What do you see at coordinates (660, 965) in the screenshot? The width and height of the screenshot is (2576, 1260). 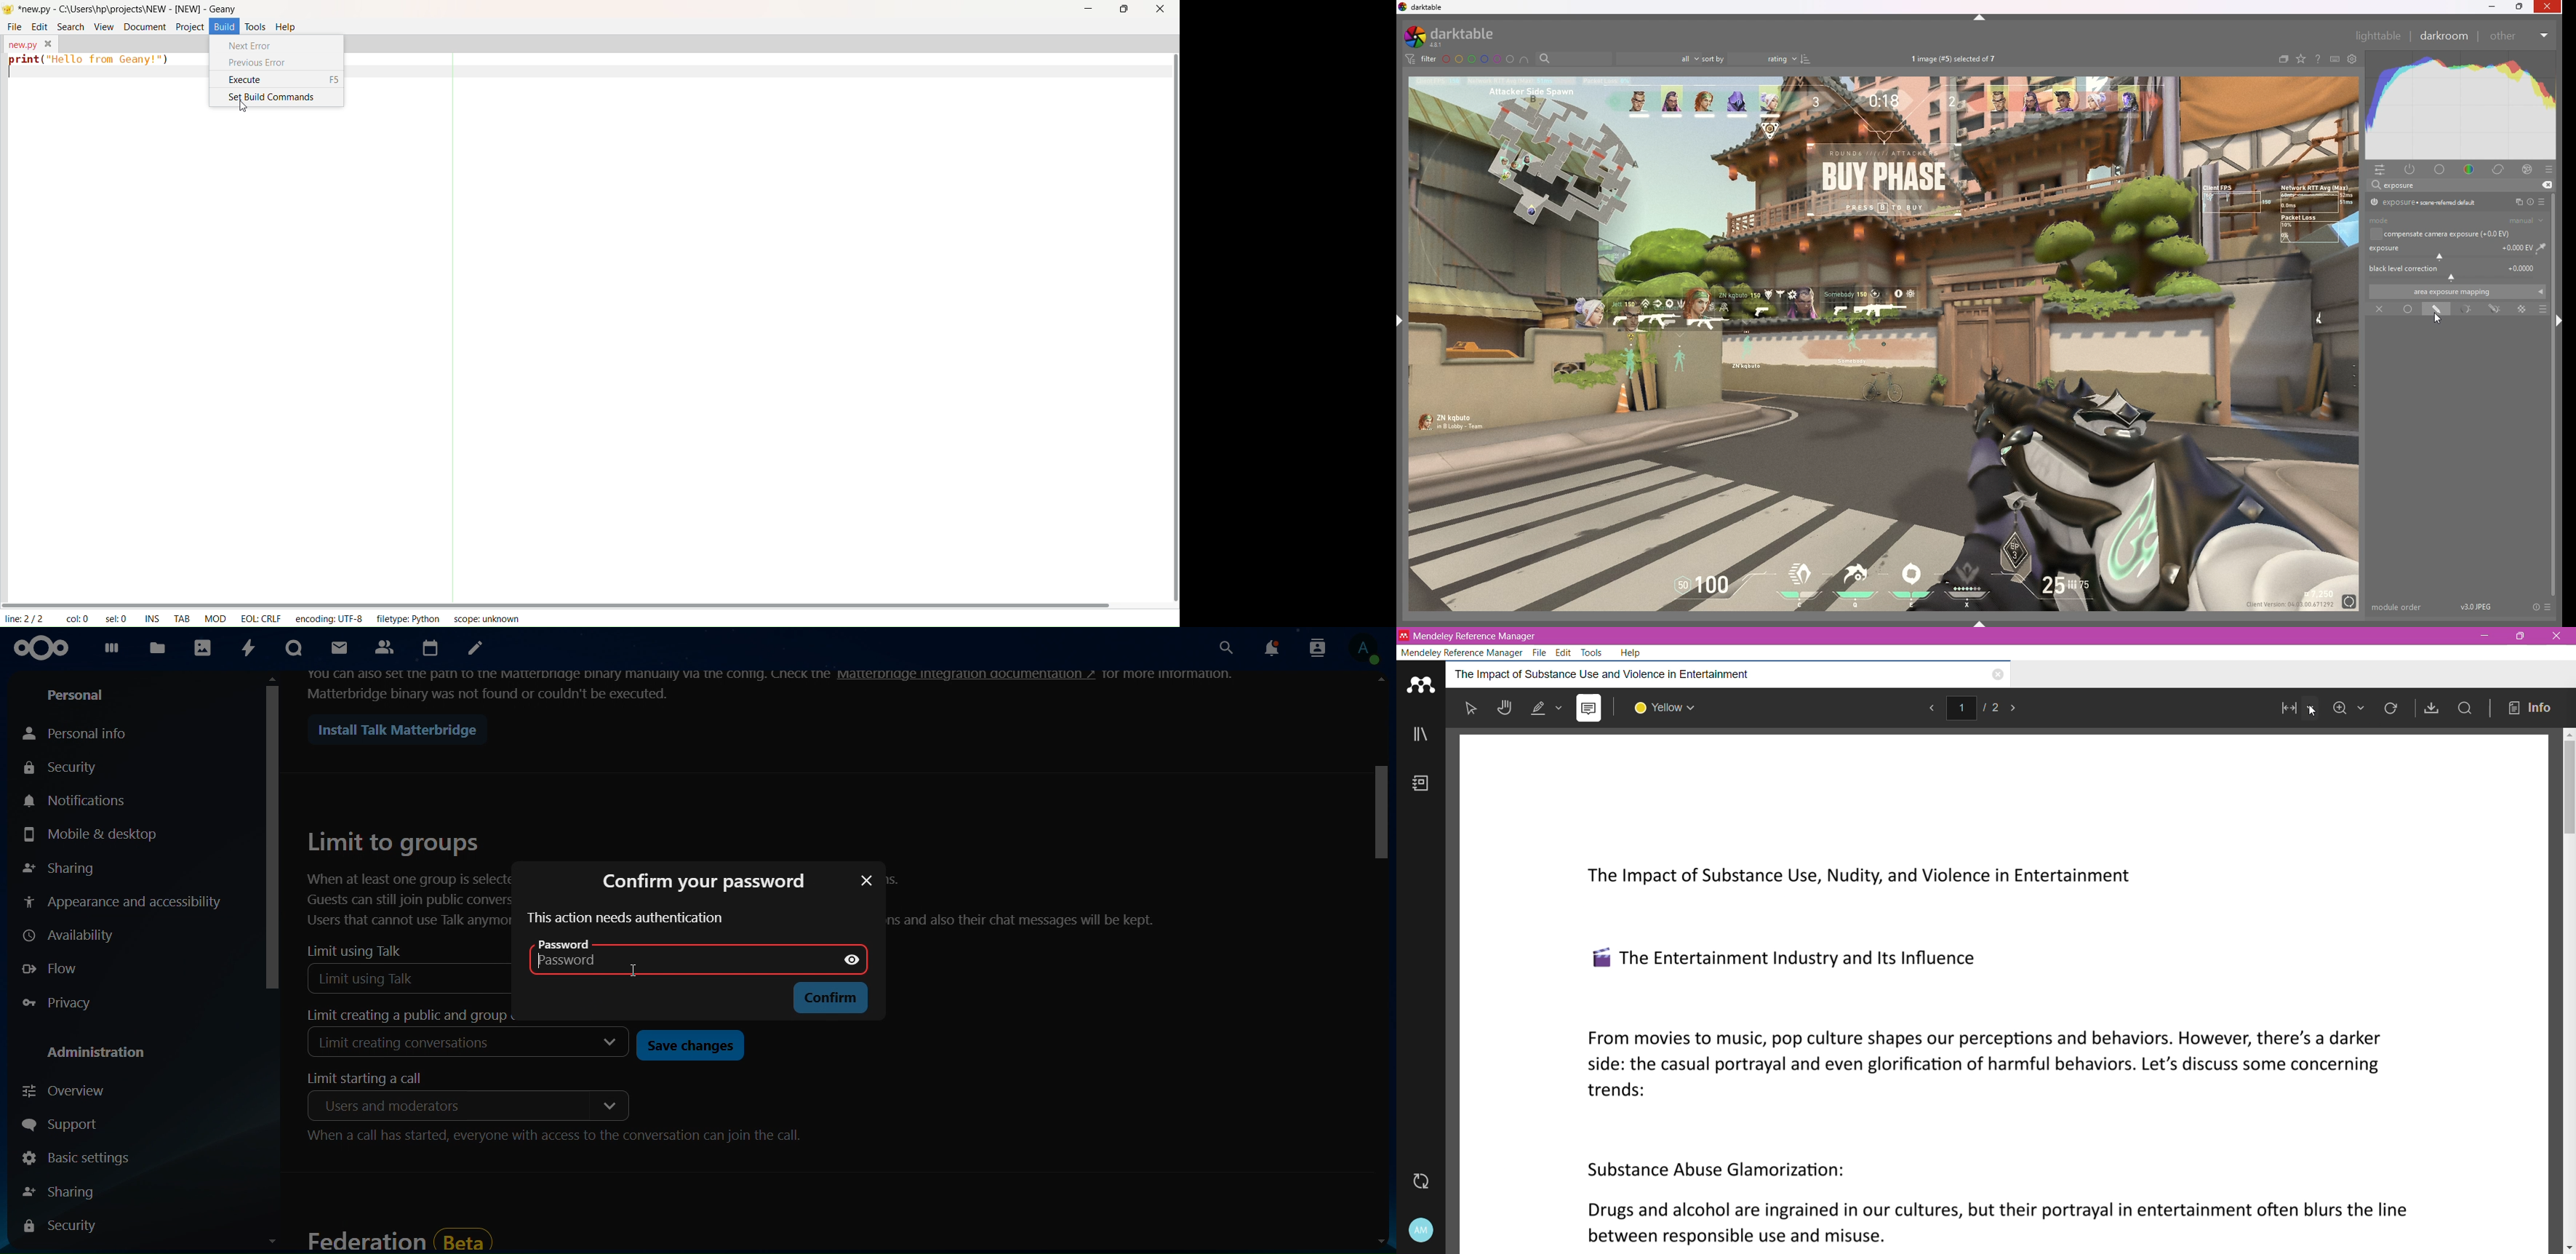 I see `input password` at bounding box center [660, 965].